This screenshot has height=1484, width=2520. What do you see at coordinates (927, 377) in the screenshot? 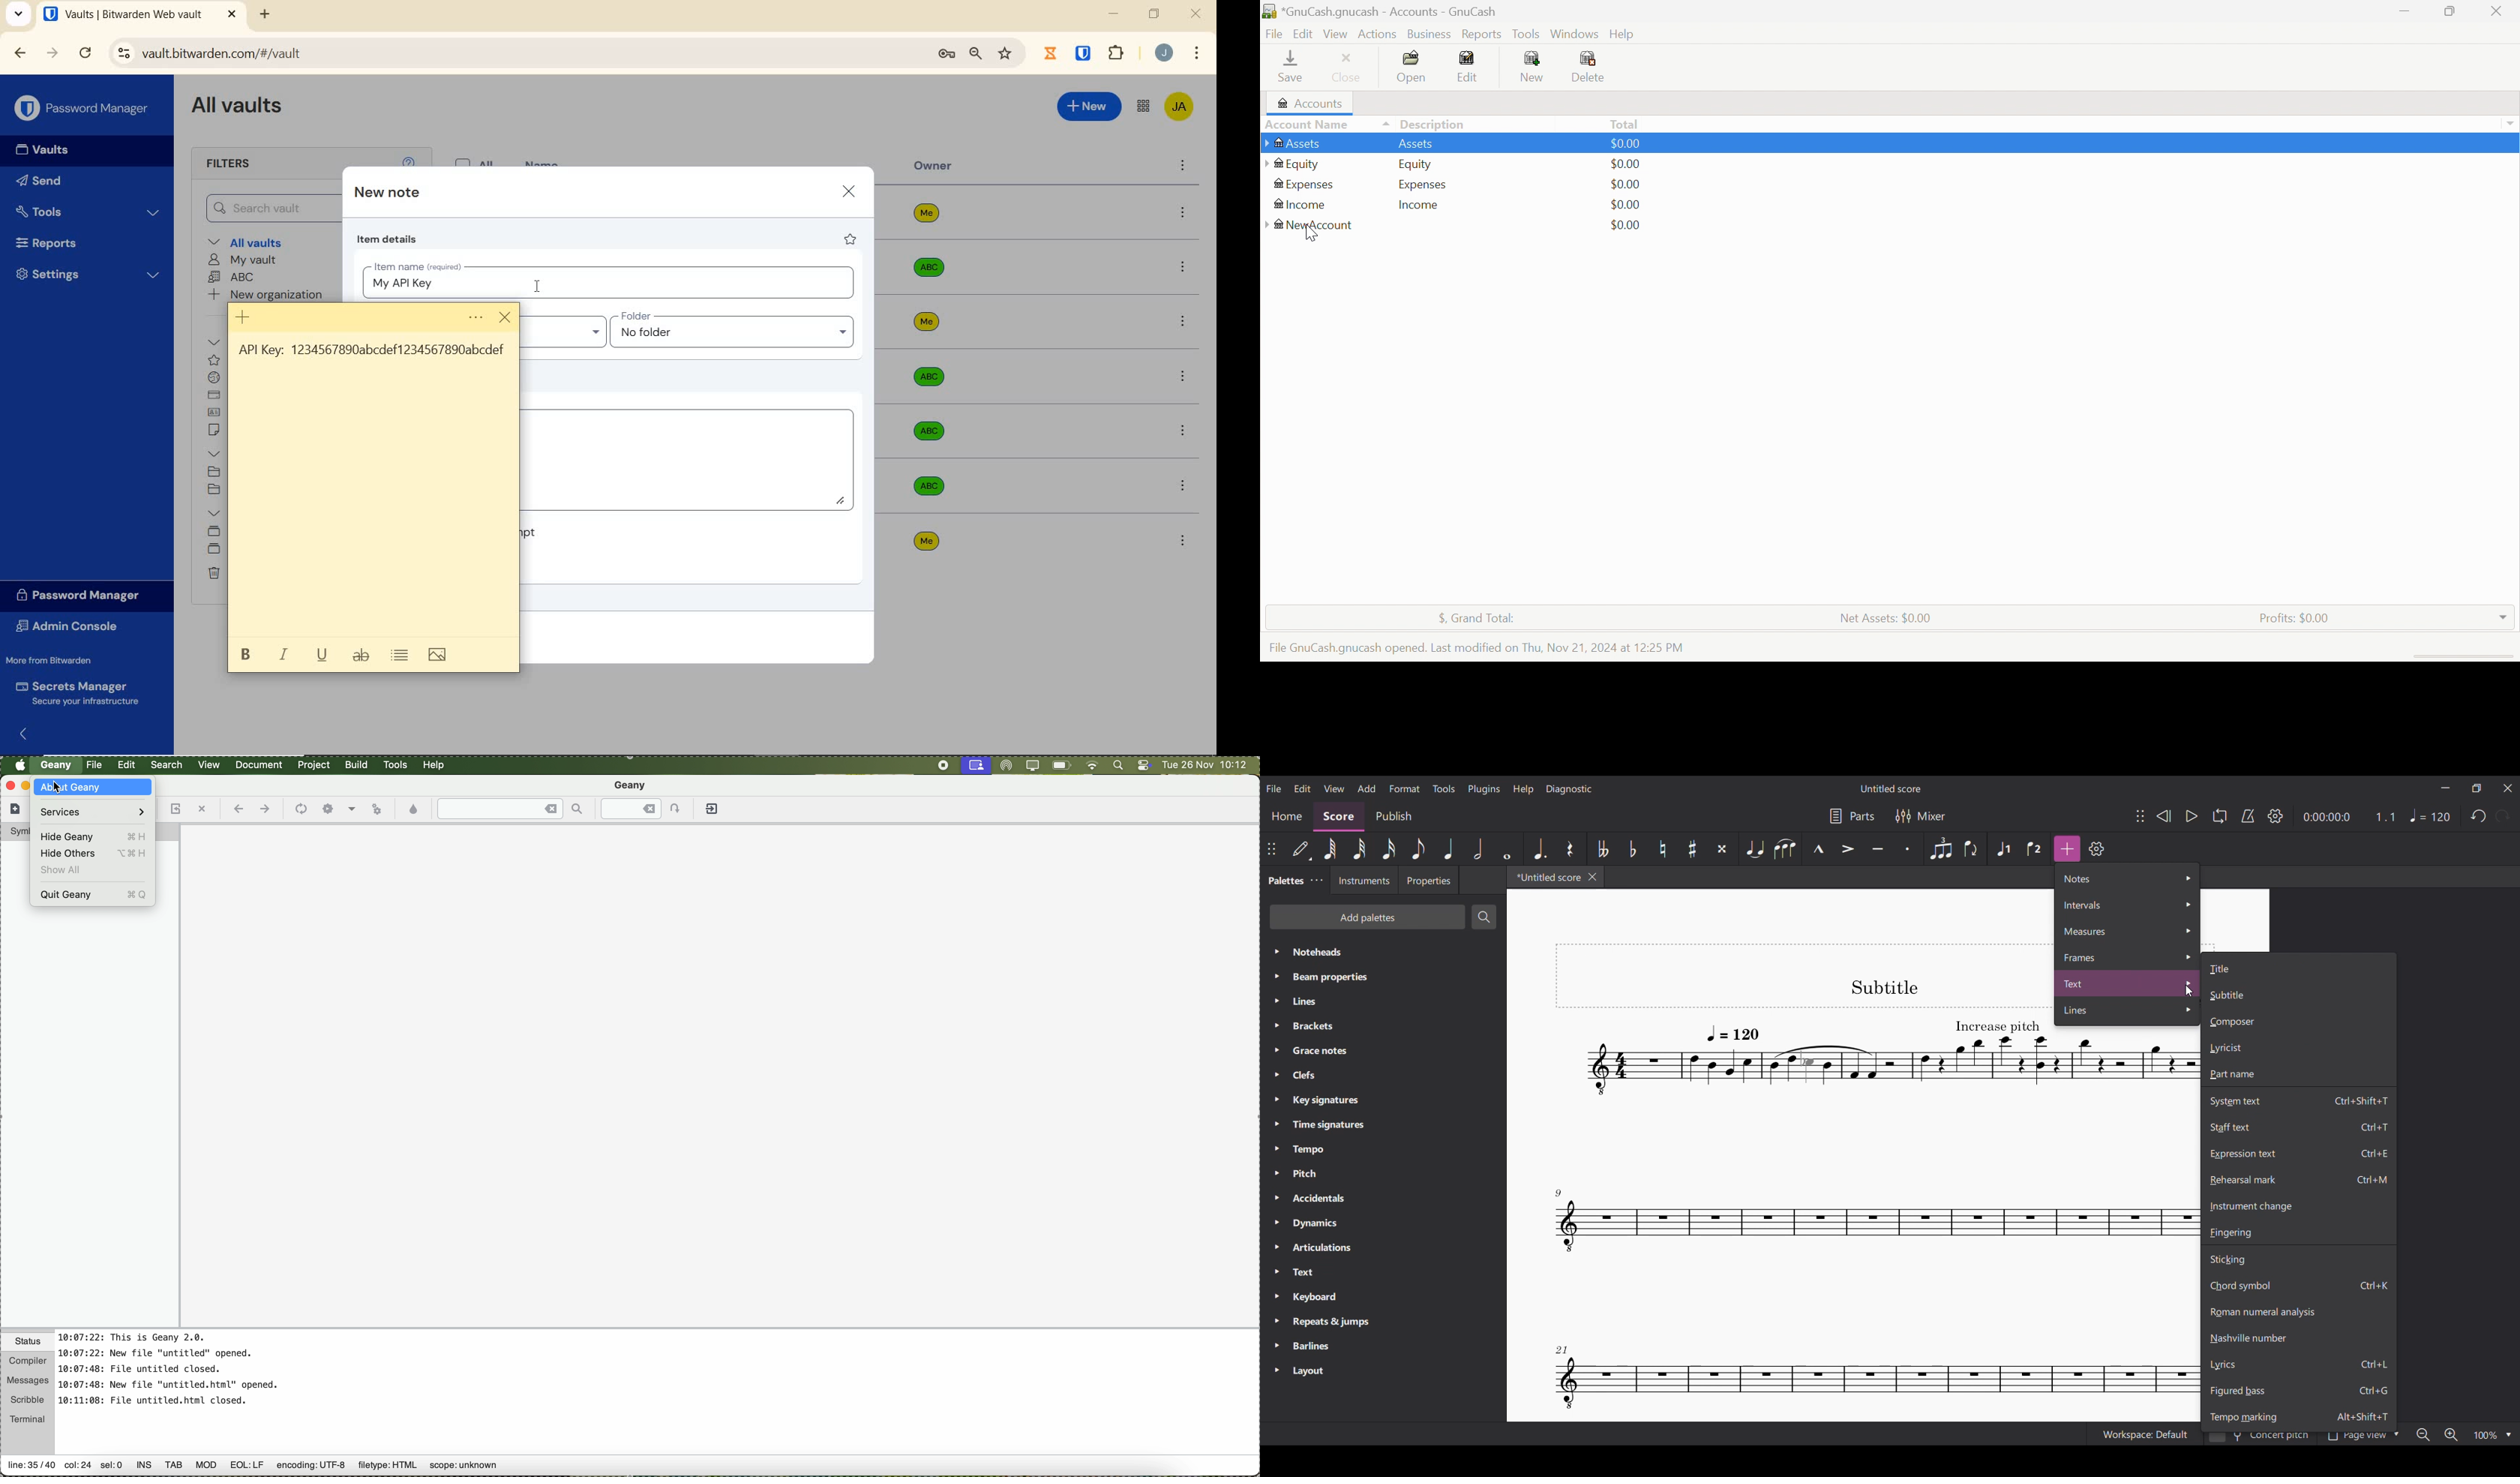
I see `Owner Name` at bounding box center [927, 377].